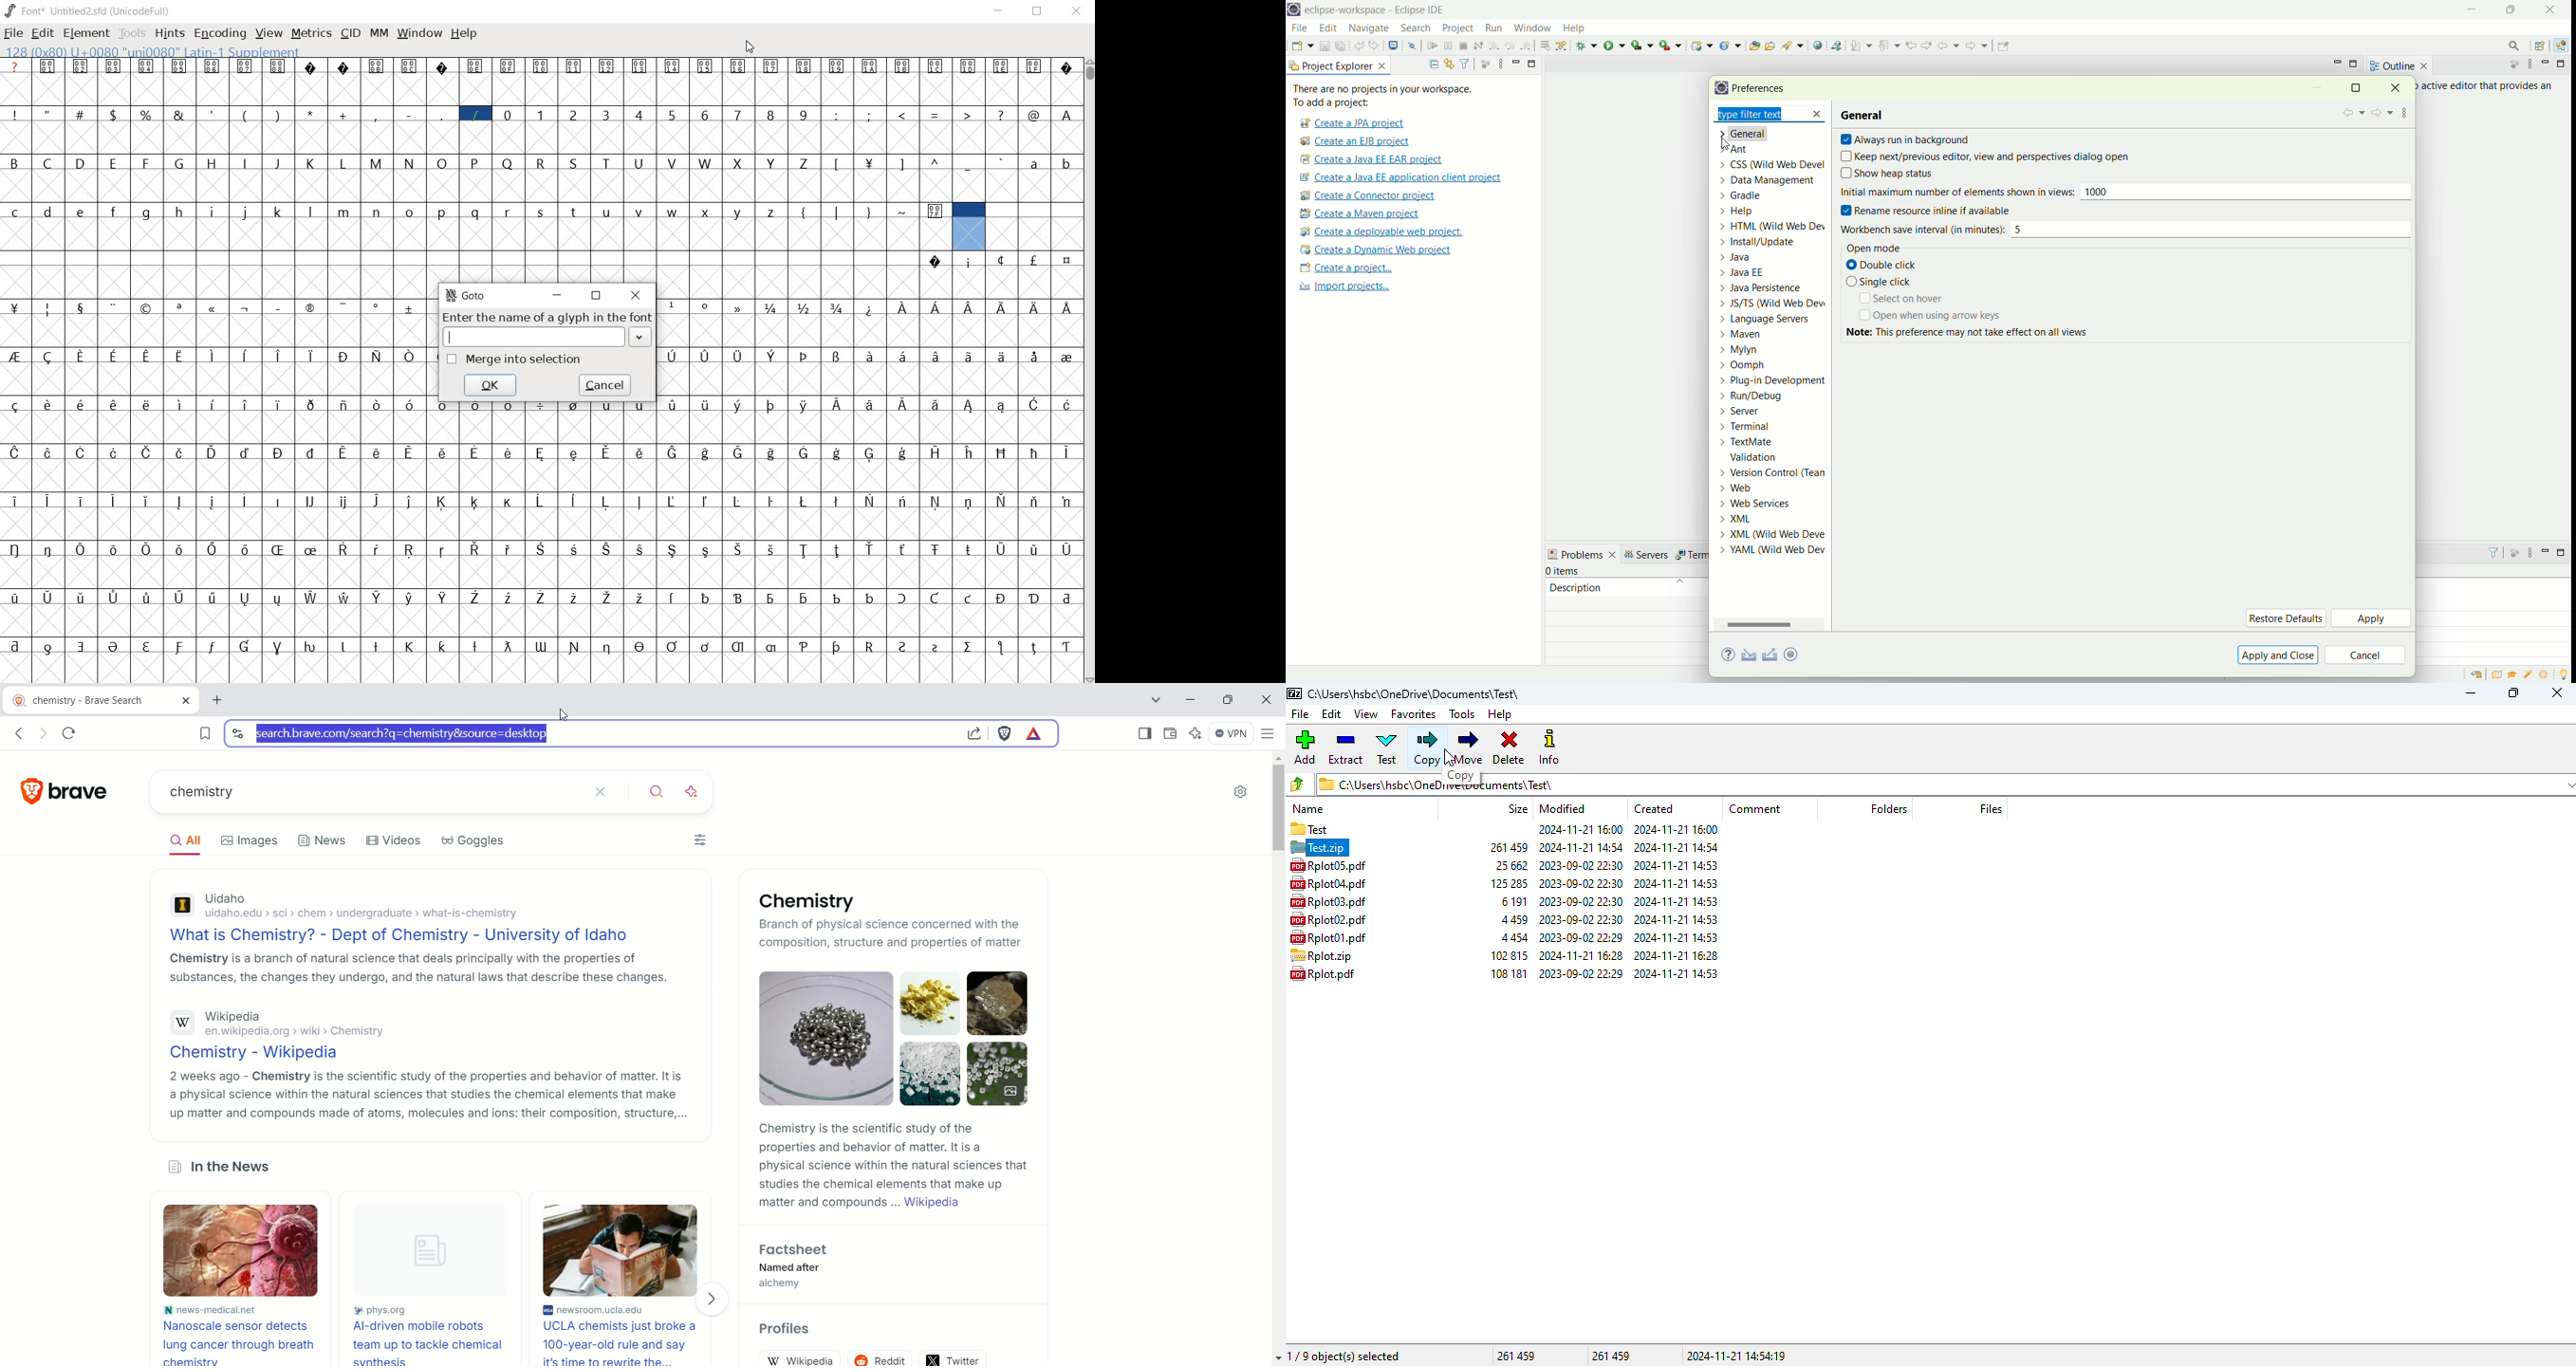  I want to click on size, so click(1511, 901).